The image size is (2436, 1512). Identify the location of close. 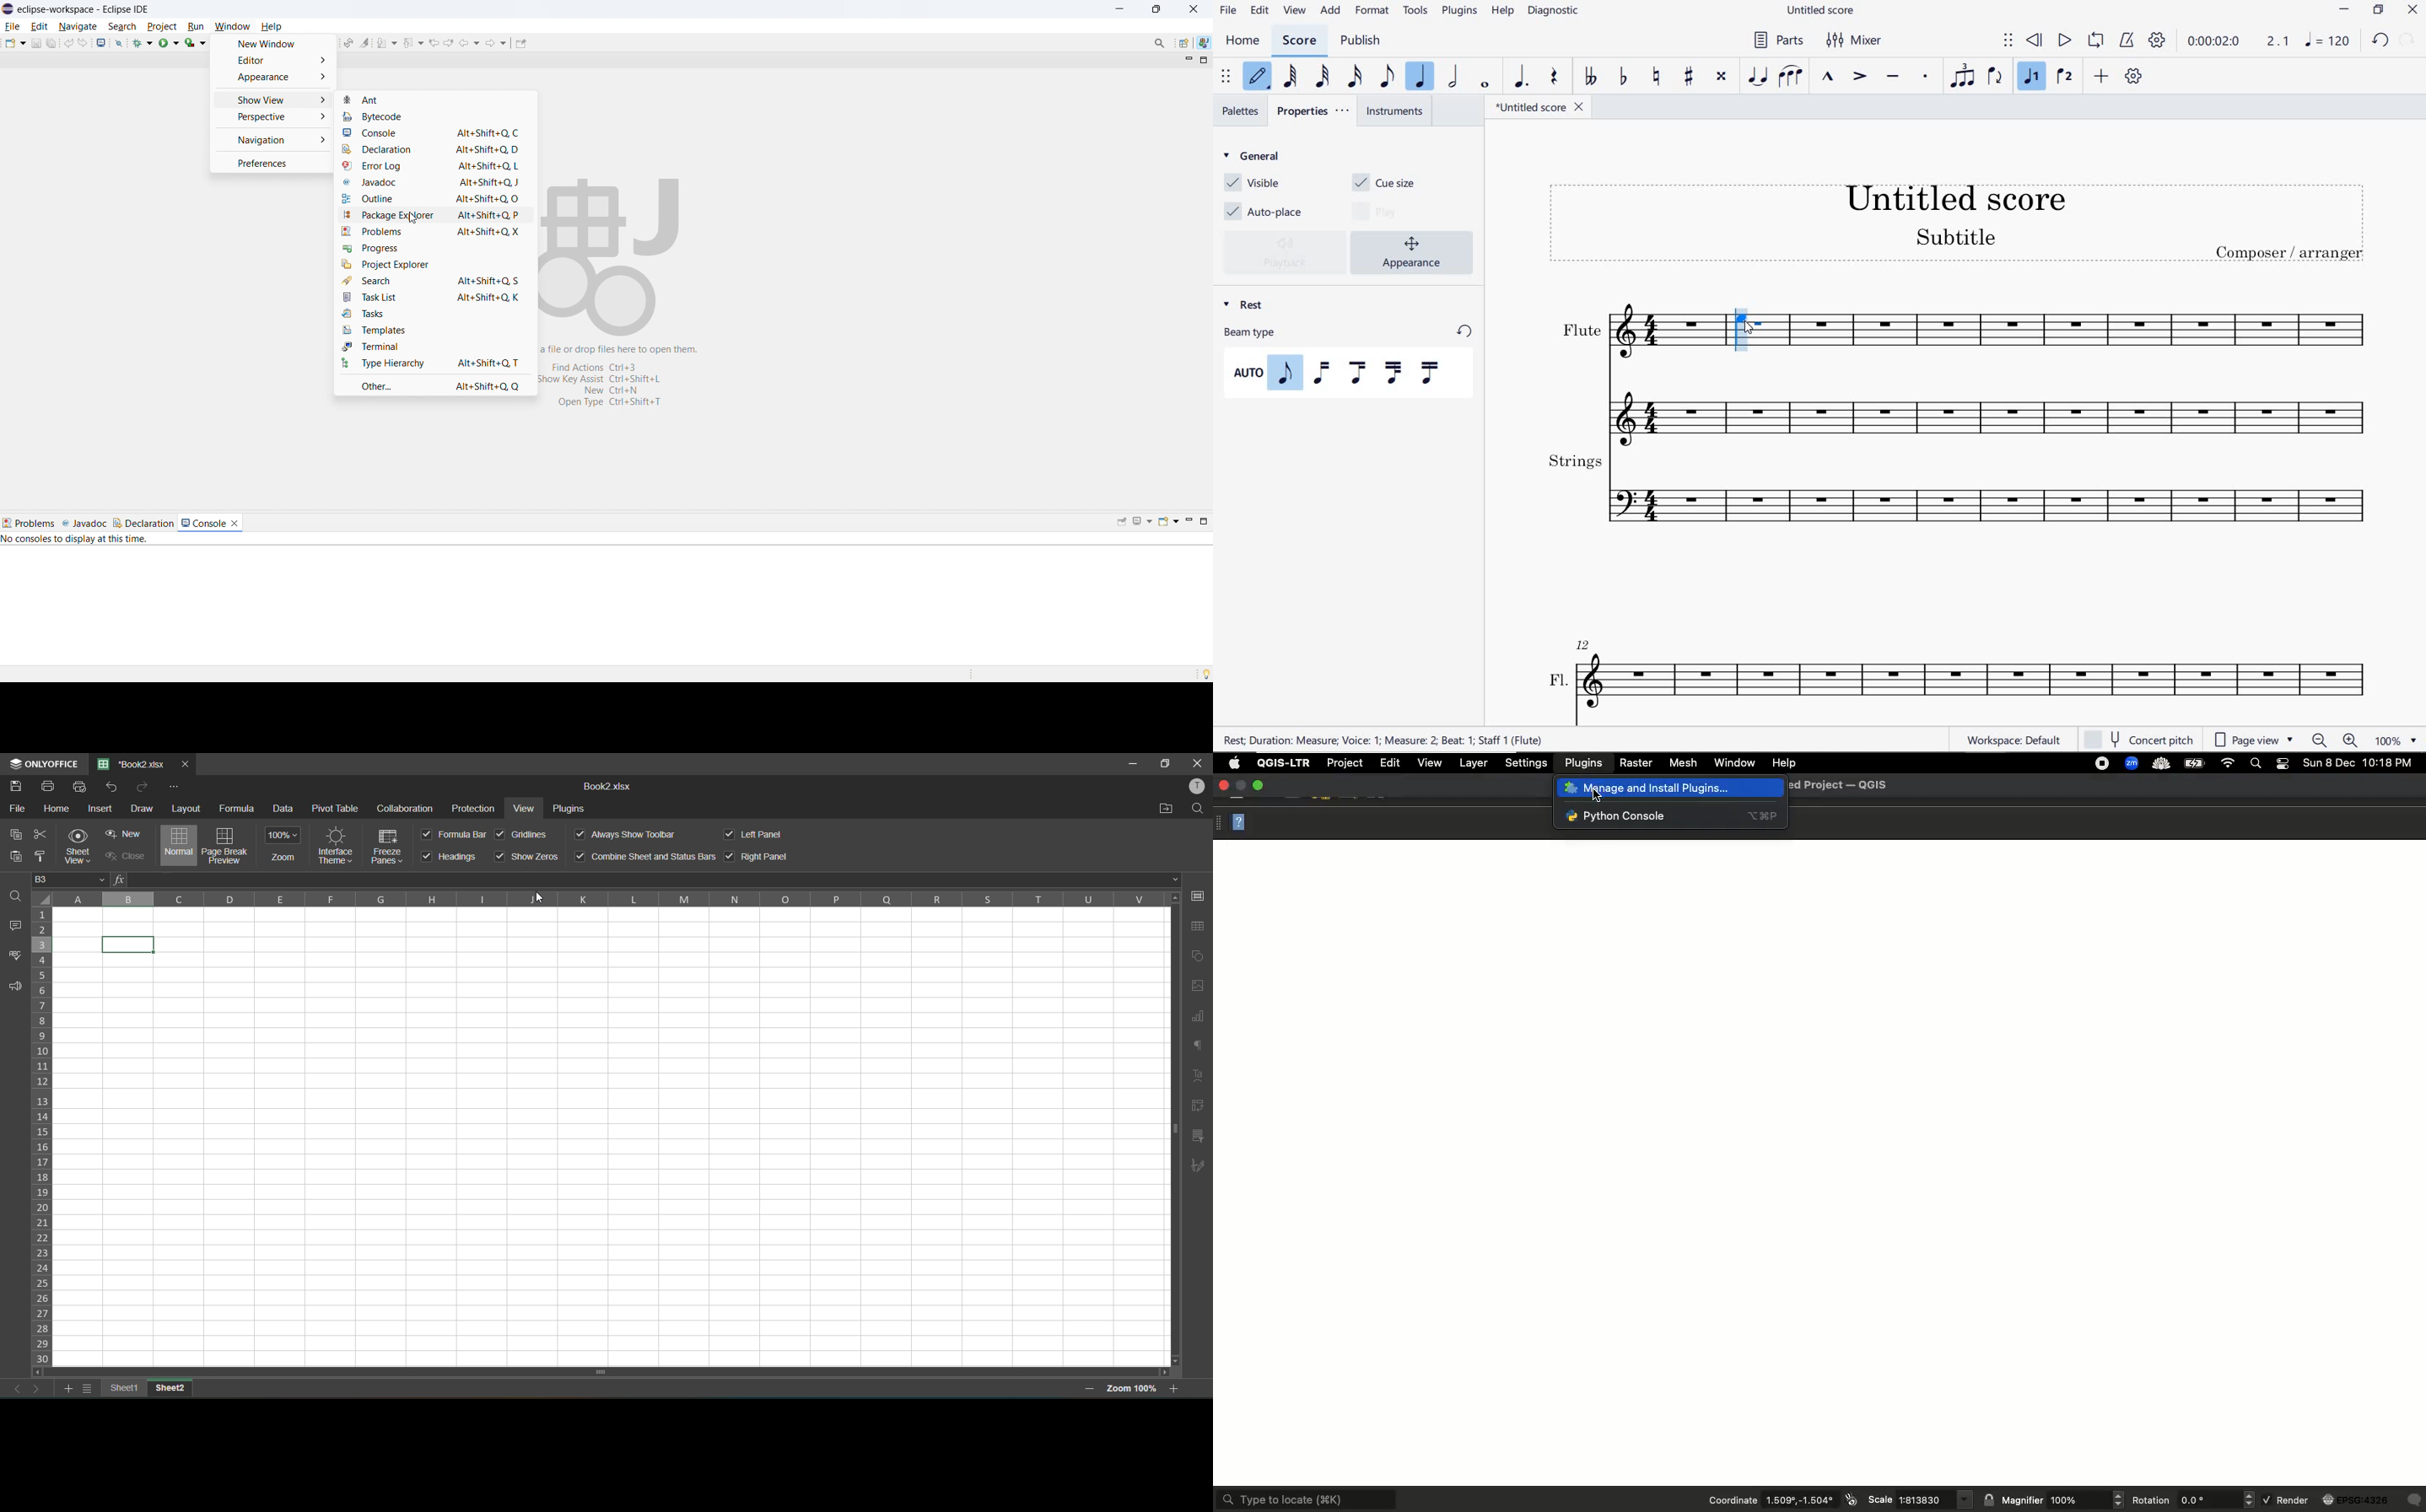
(123, 857).